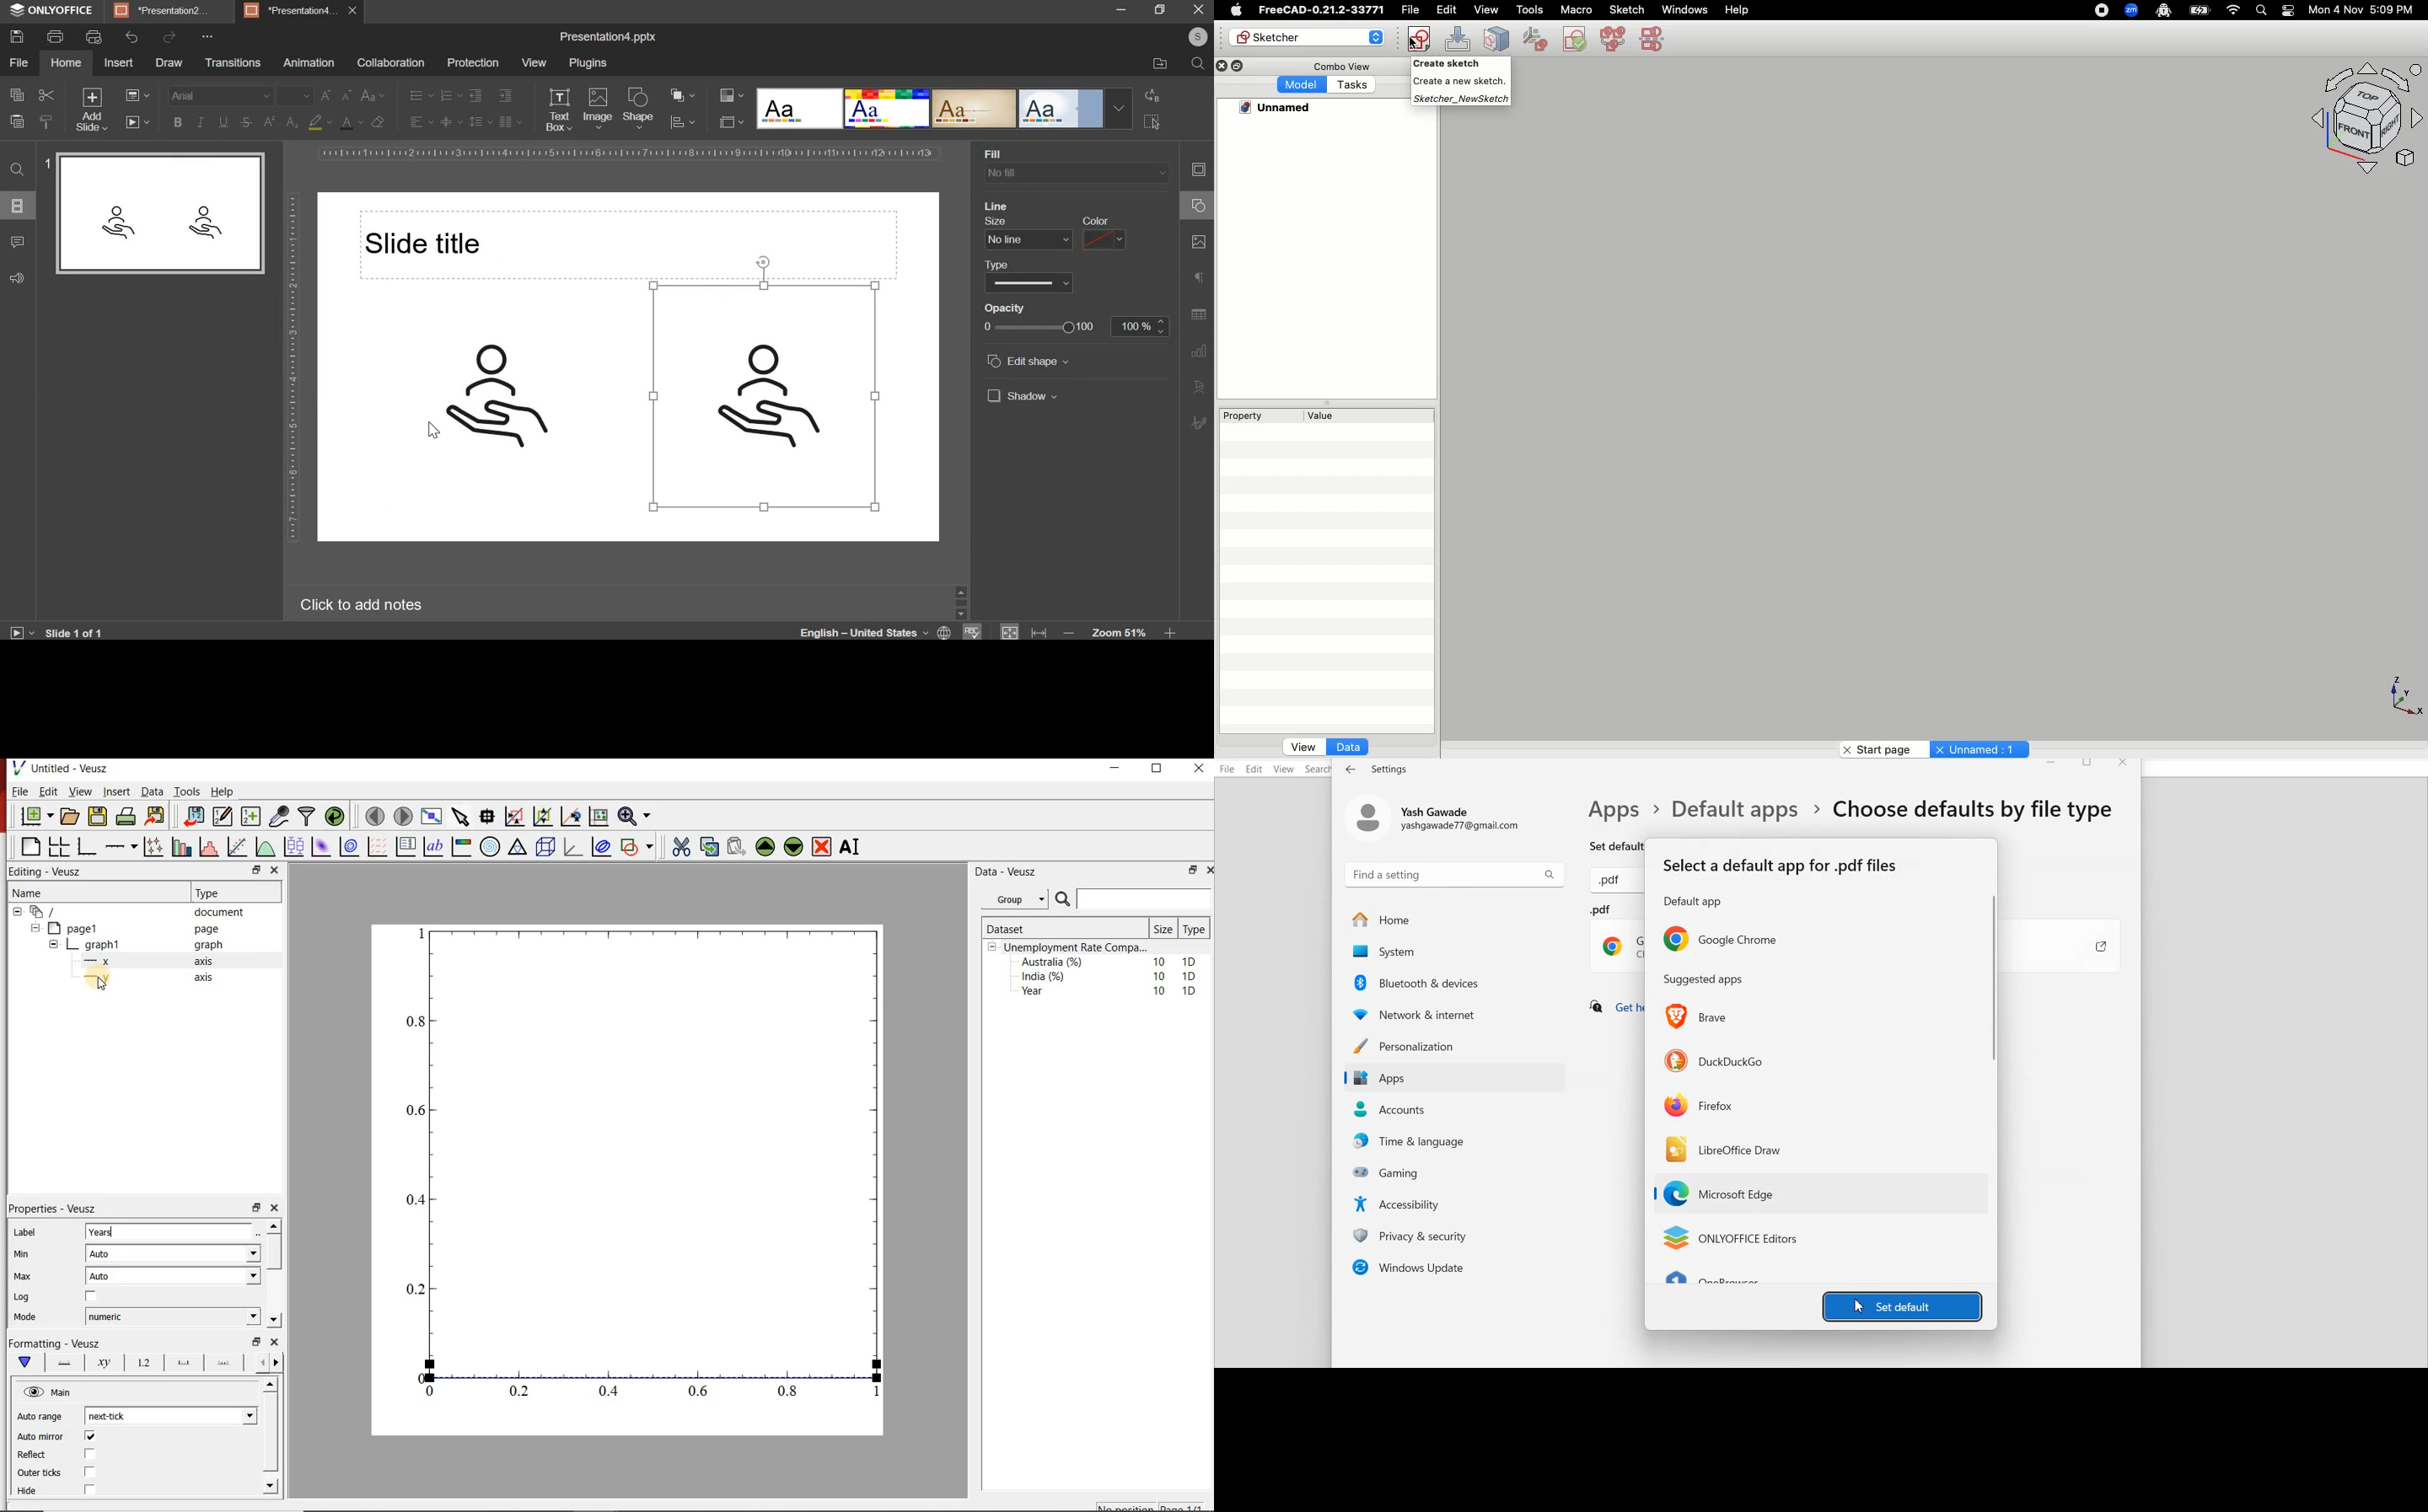 Image resolution: width=2436 pixels, height=1512 pixels. I want to click on Combo View, so click(1345, 66).